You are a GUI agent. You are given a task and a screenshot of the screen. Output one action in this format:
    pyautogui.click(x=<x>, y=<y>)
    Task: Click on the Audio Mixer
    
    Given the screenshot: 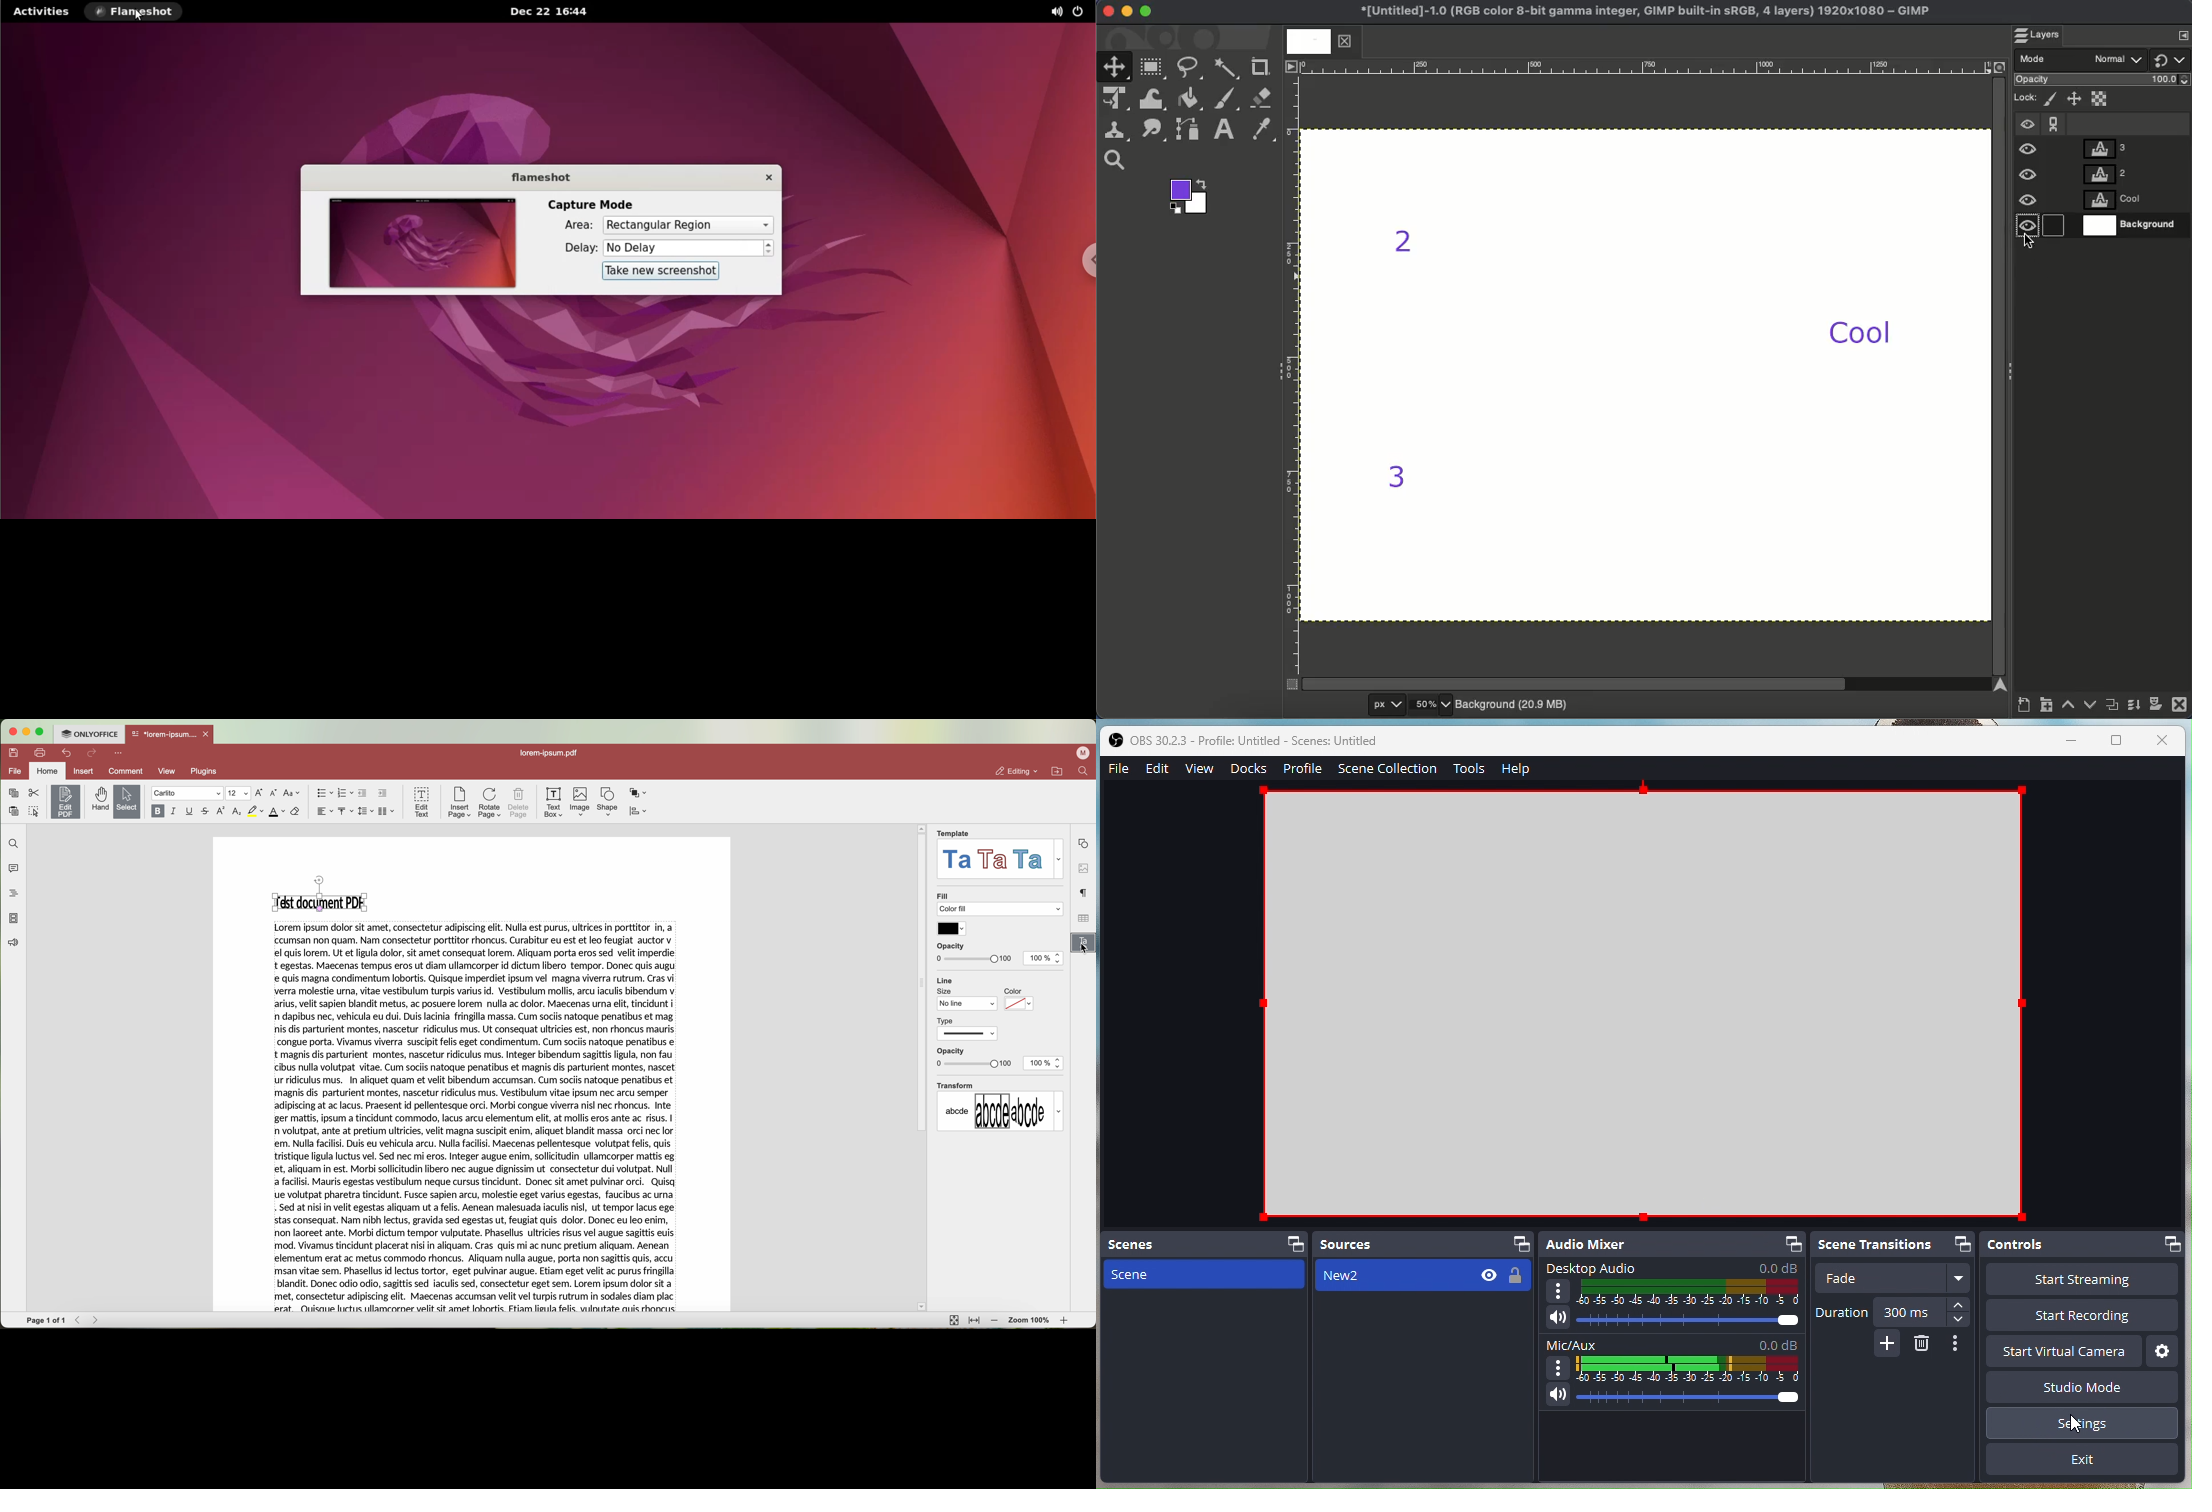 What is the action you would take?
    pyautogui.click(x=1600, y=1243)
    